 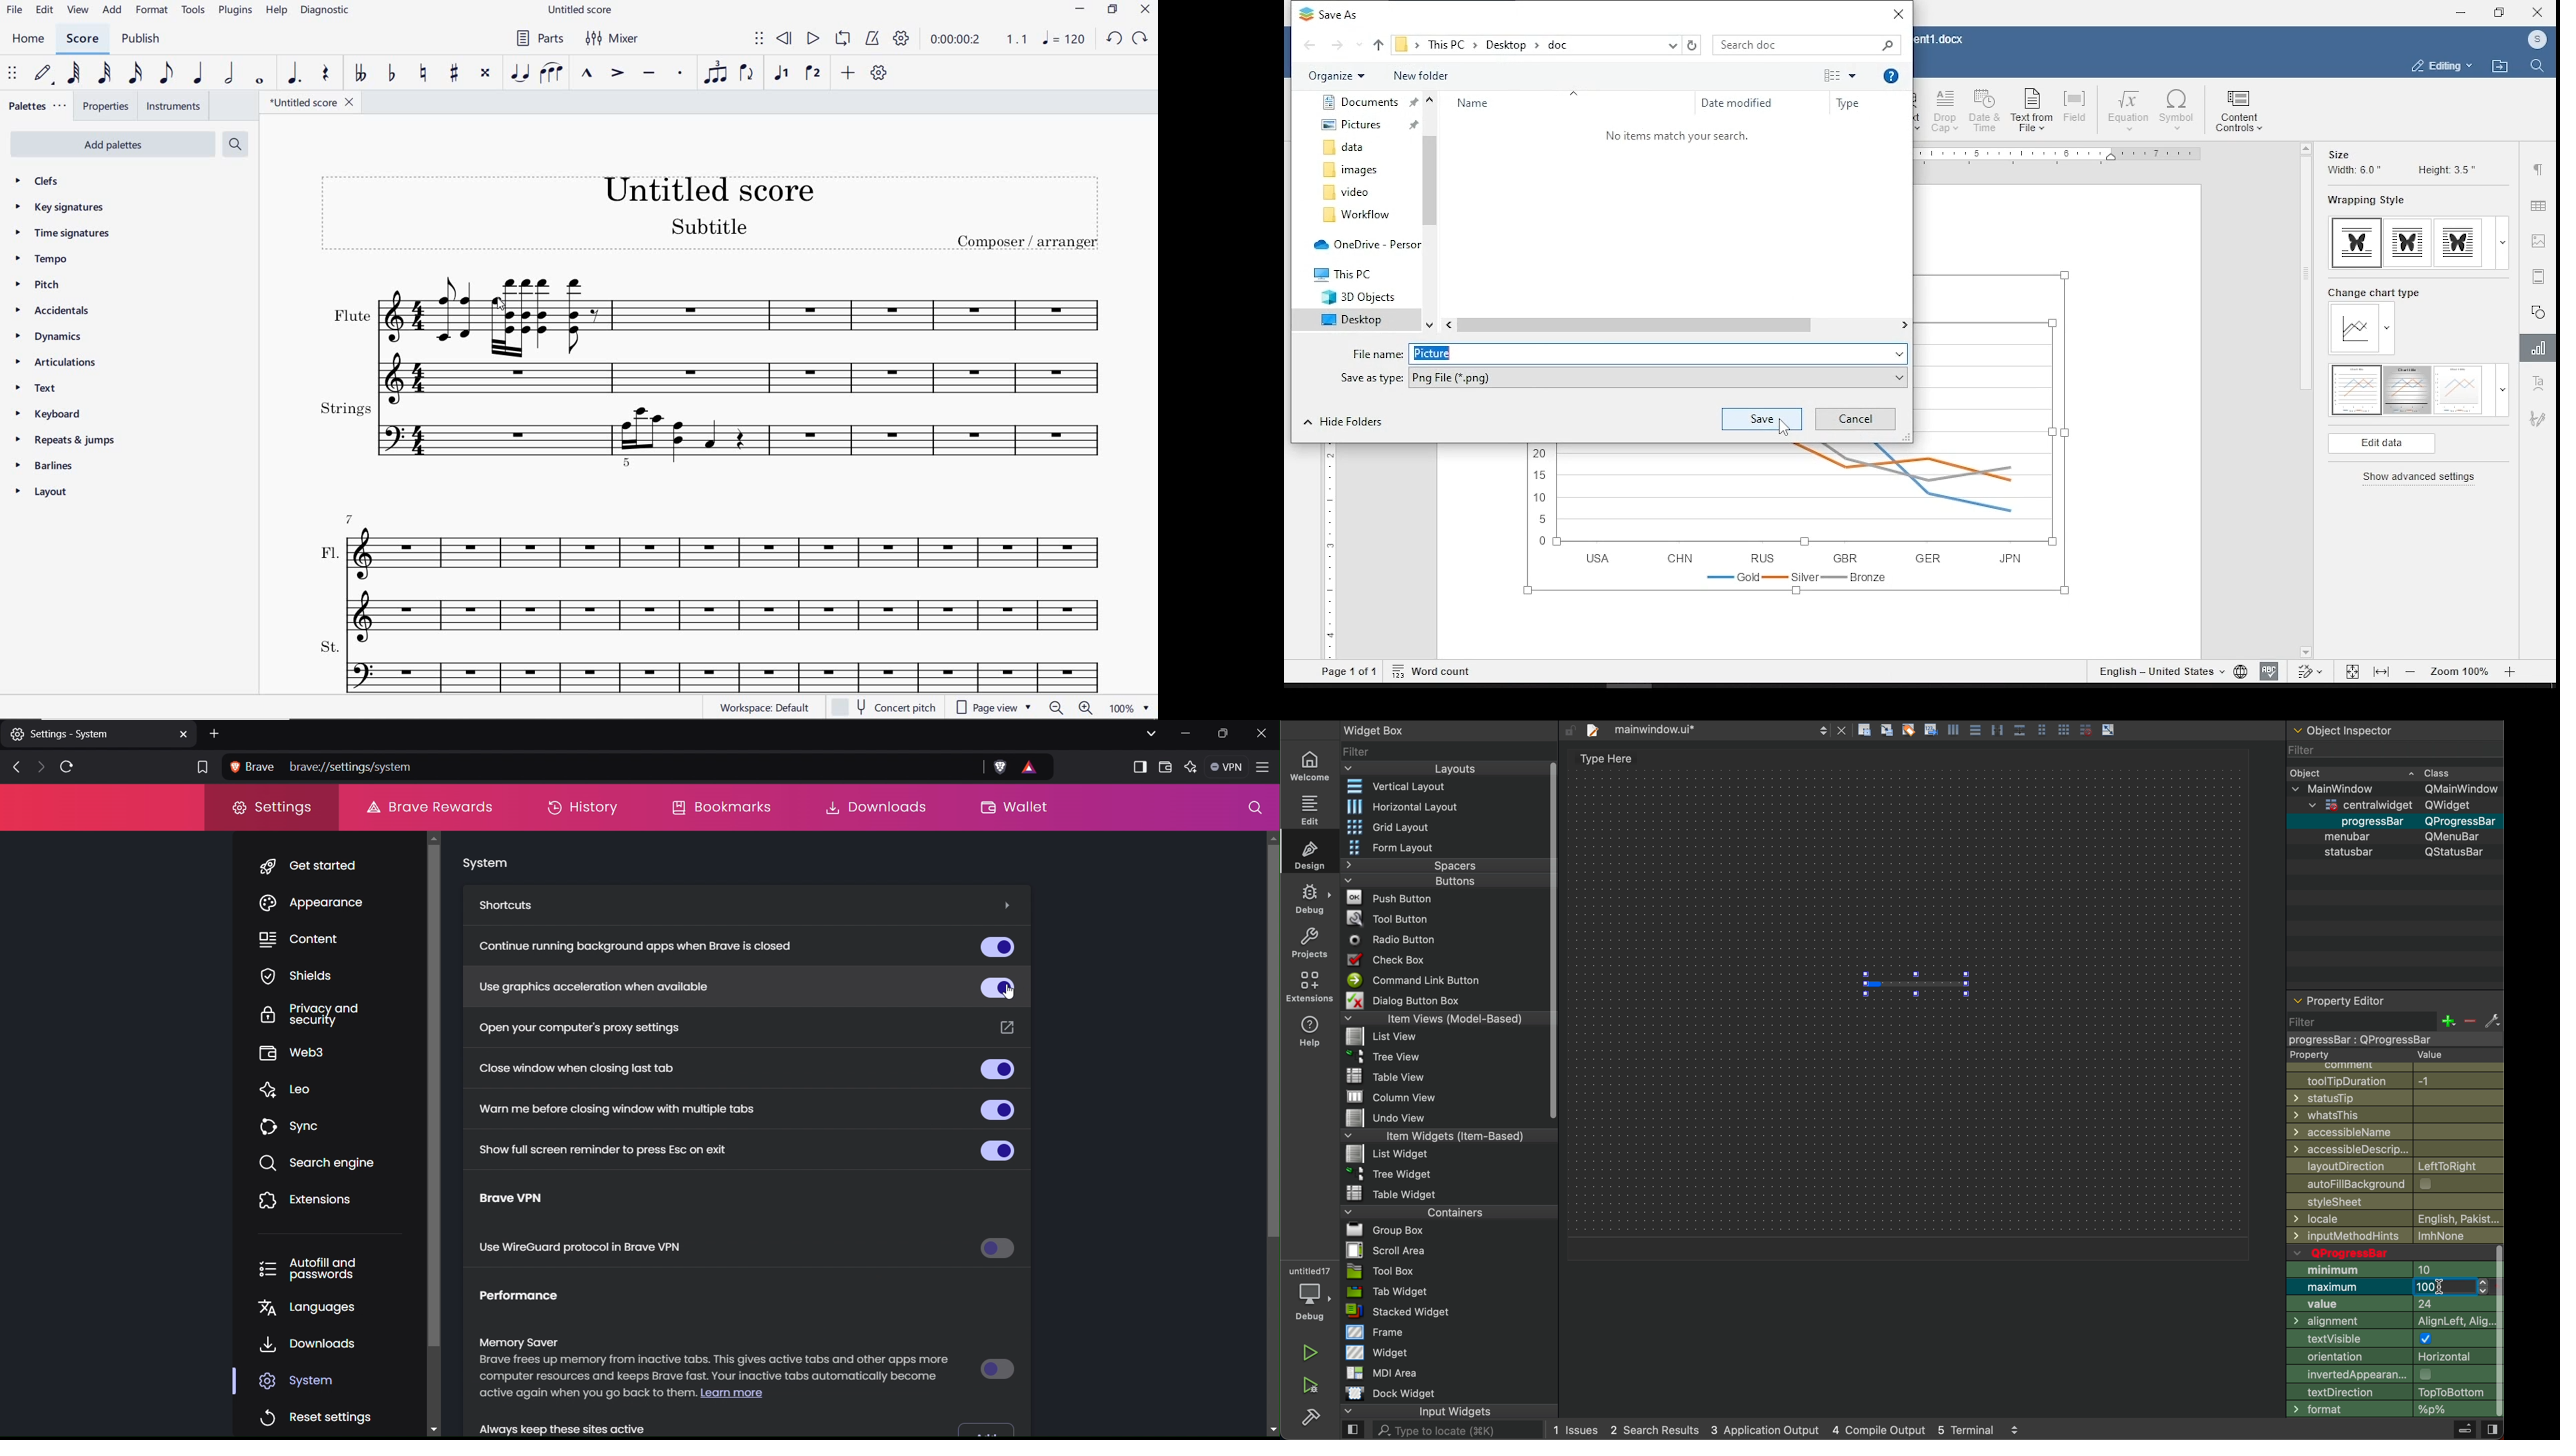 I want to click on palettes, so click(x=37, y=106).